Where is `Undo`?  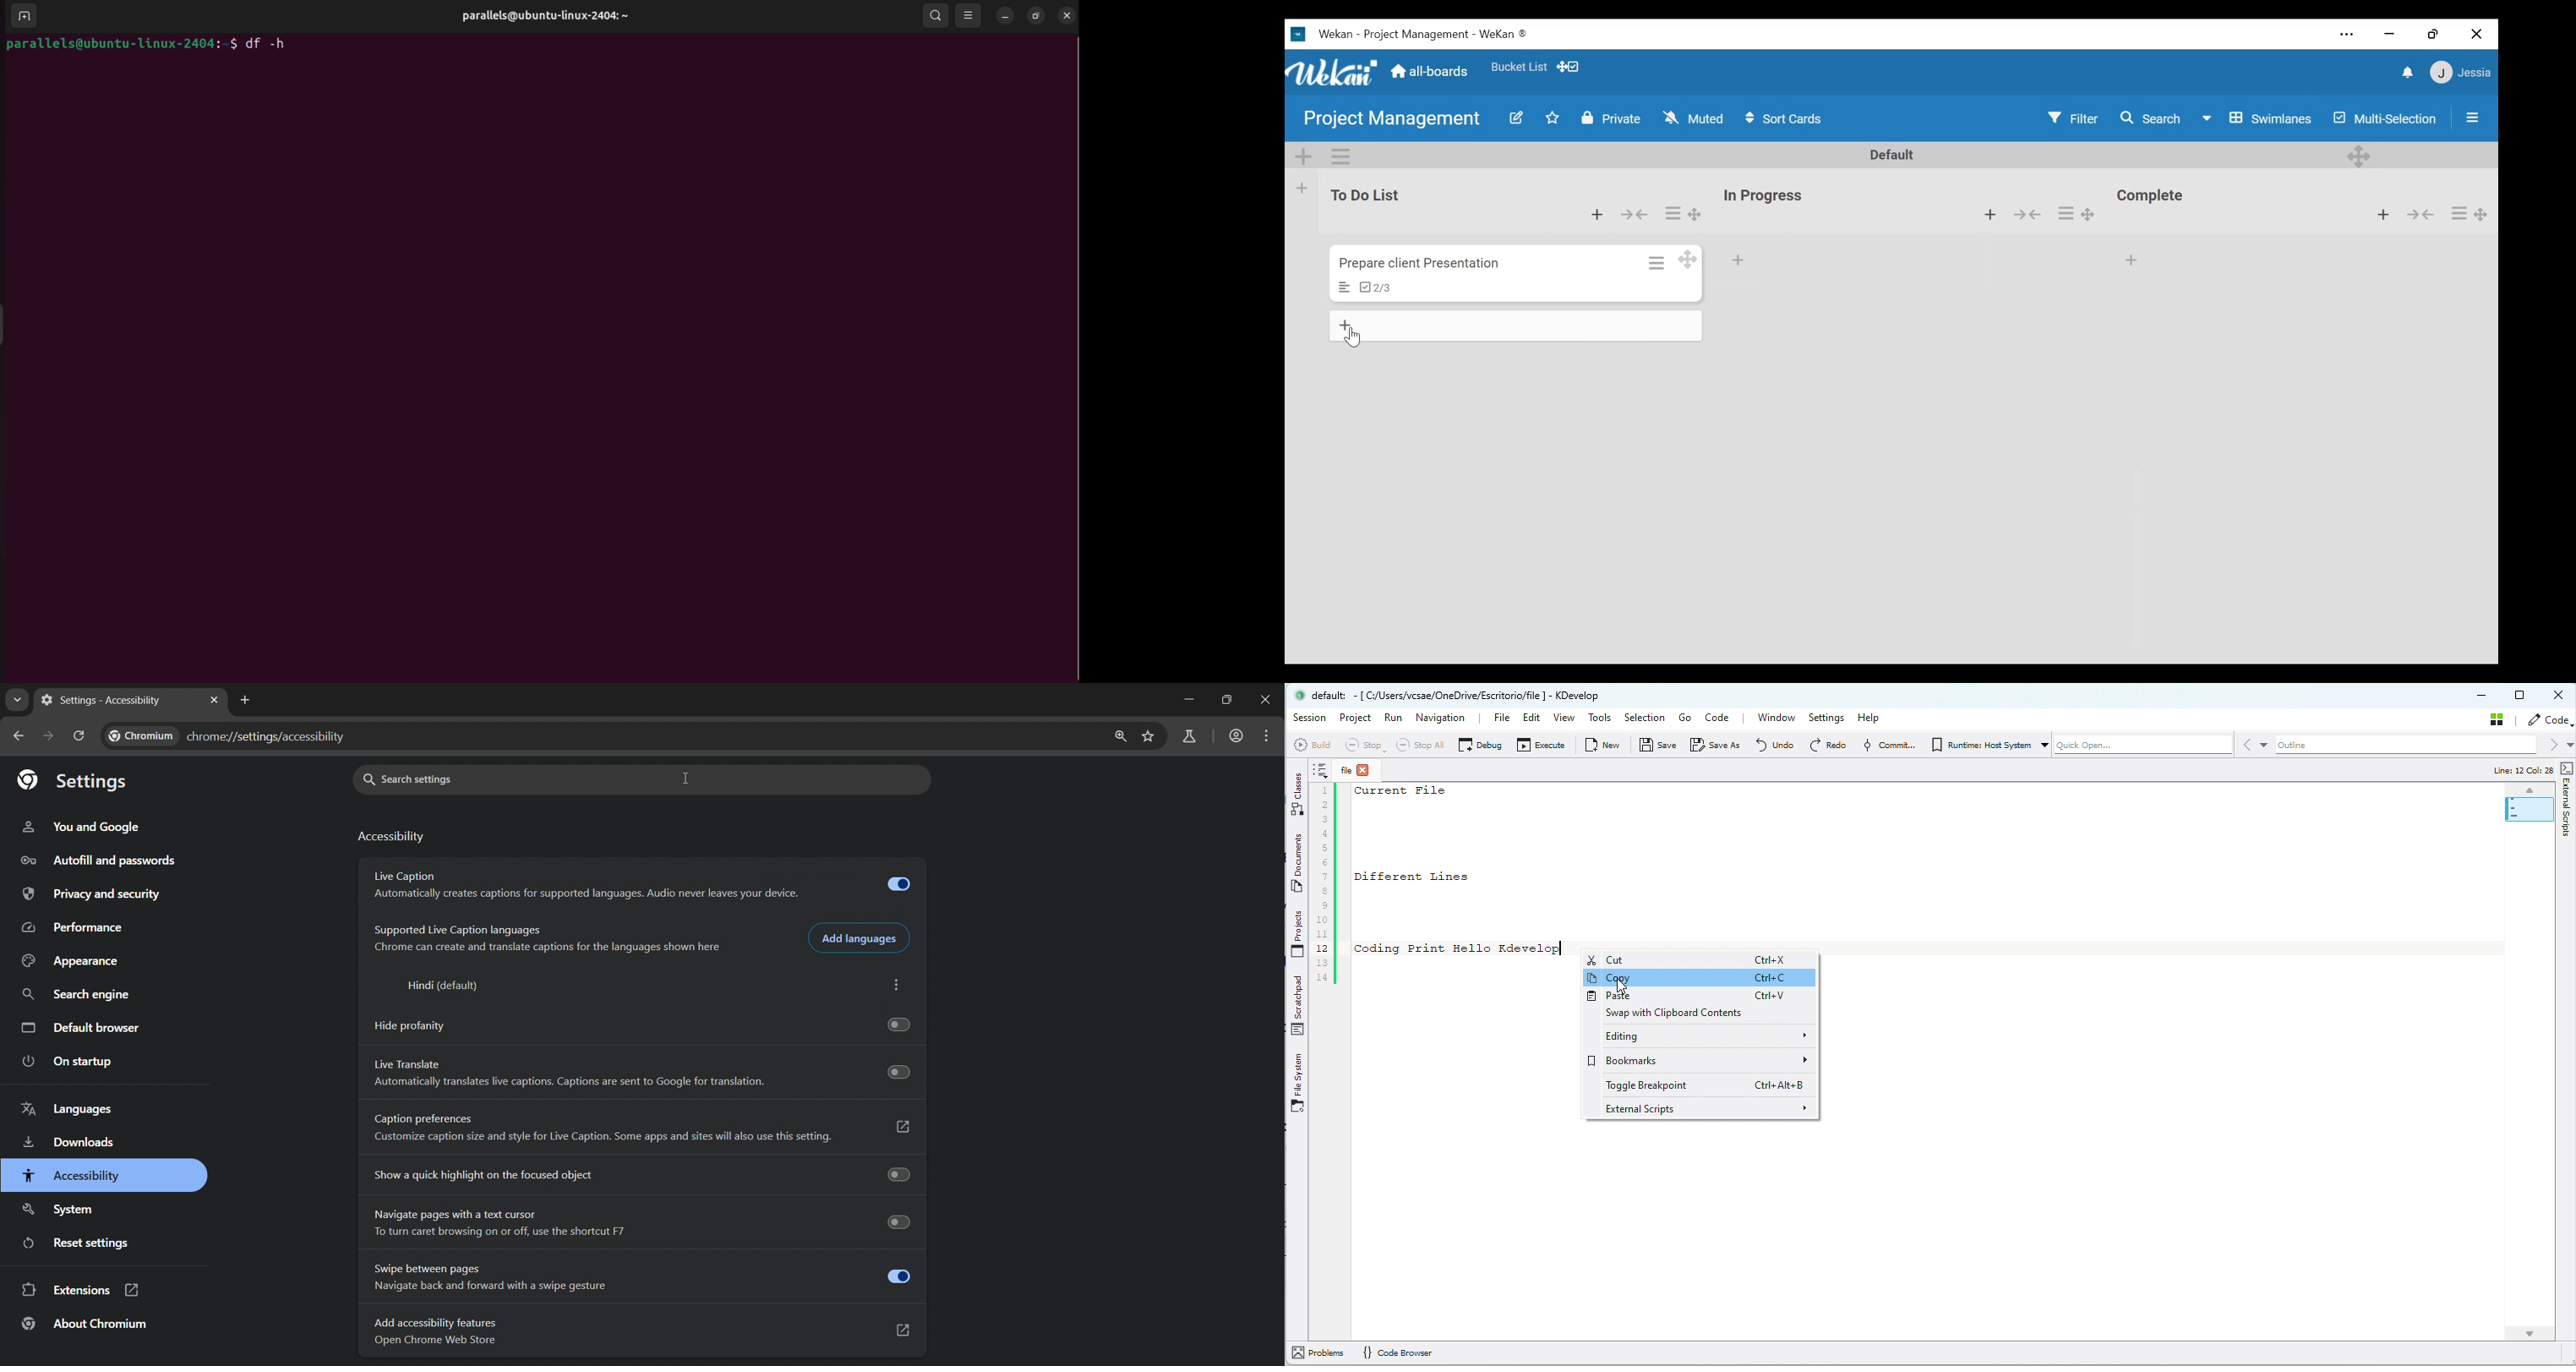 Undo is located at coordinates (1774, 744).